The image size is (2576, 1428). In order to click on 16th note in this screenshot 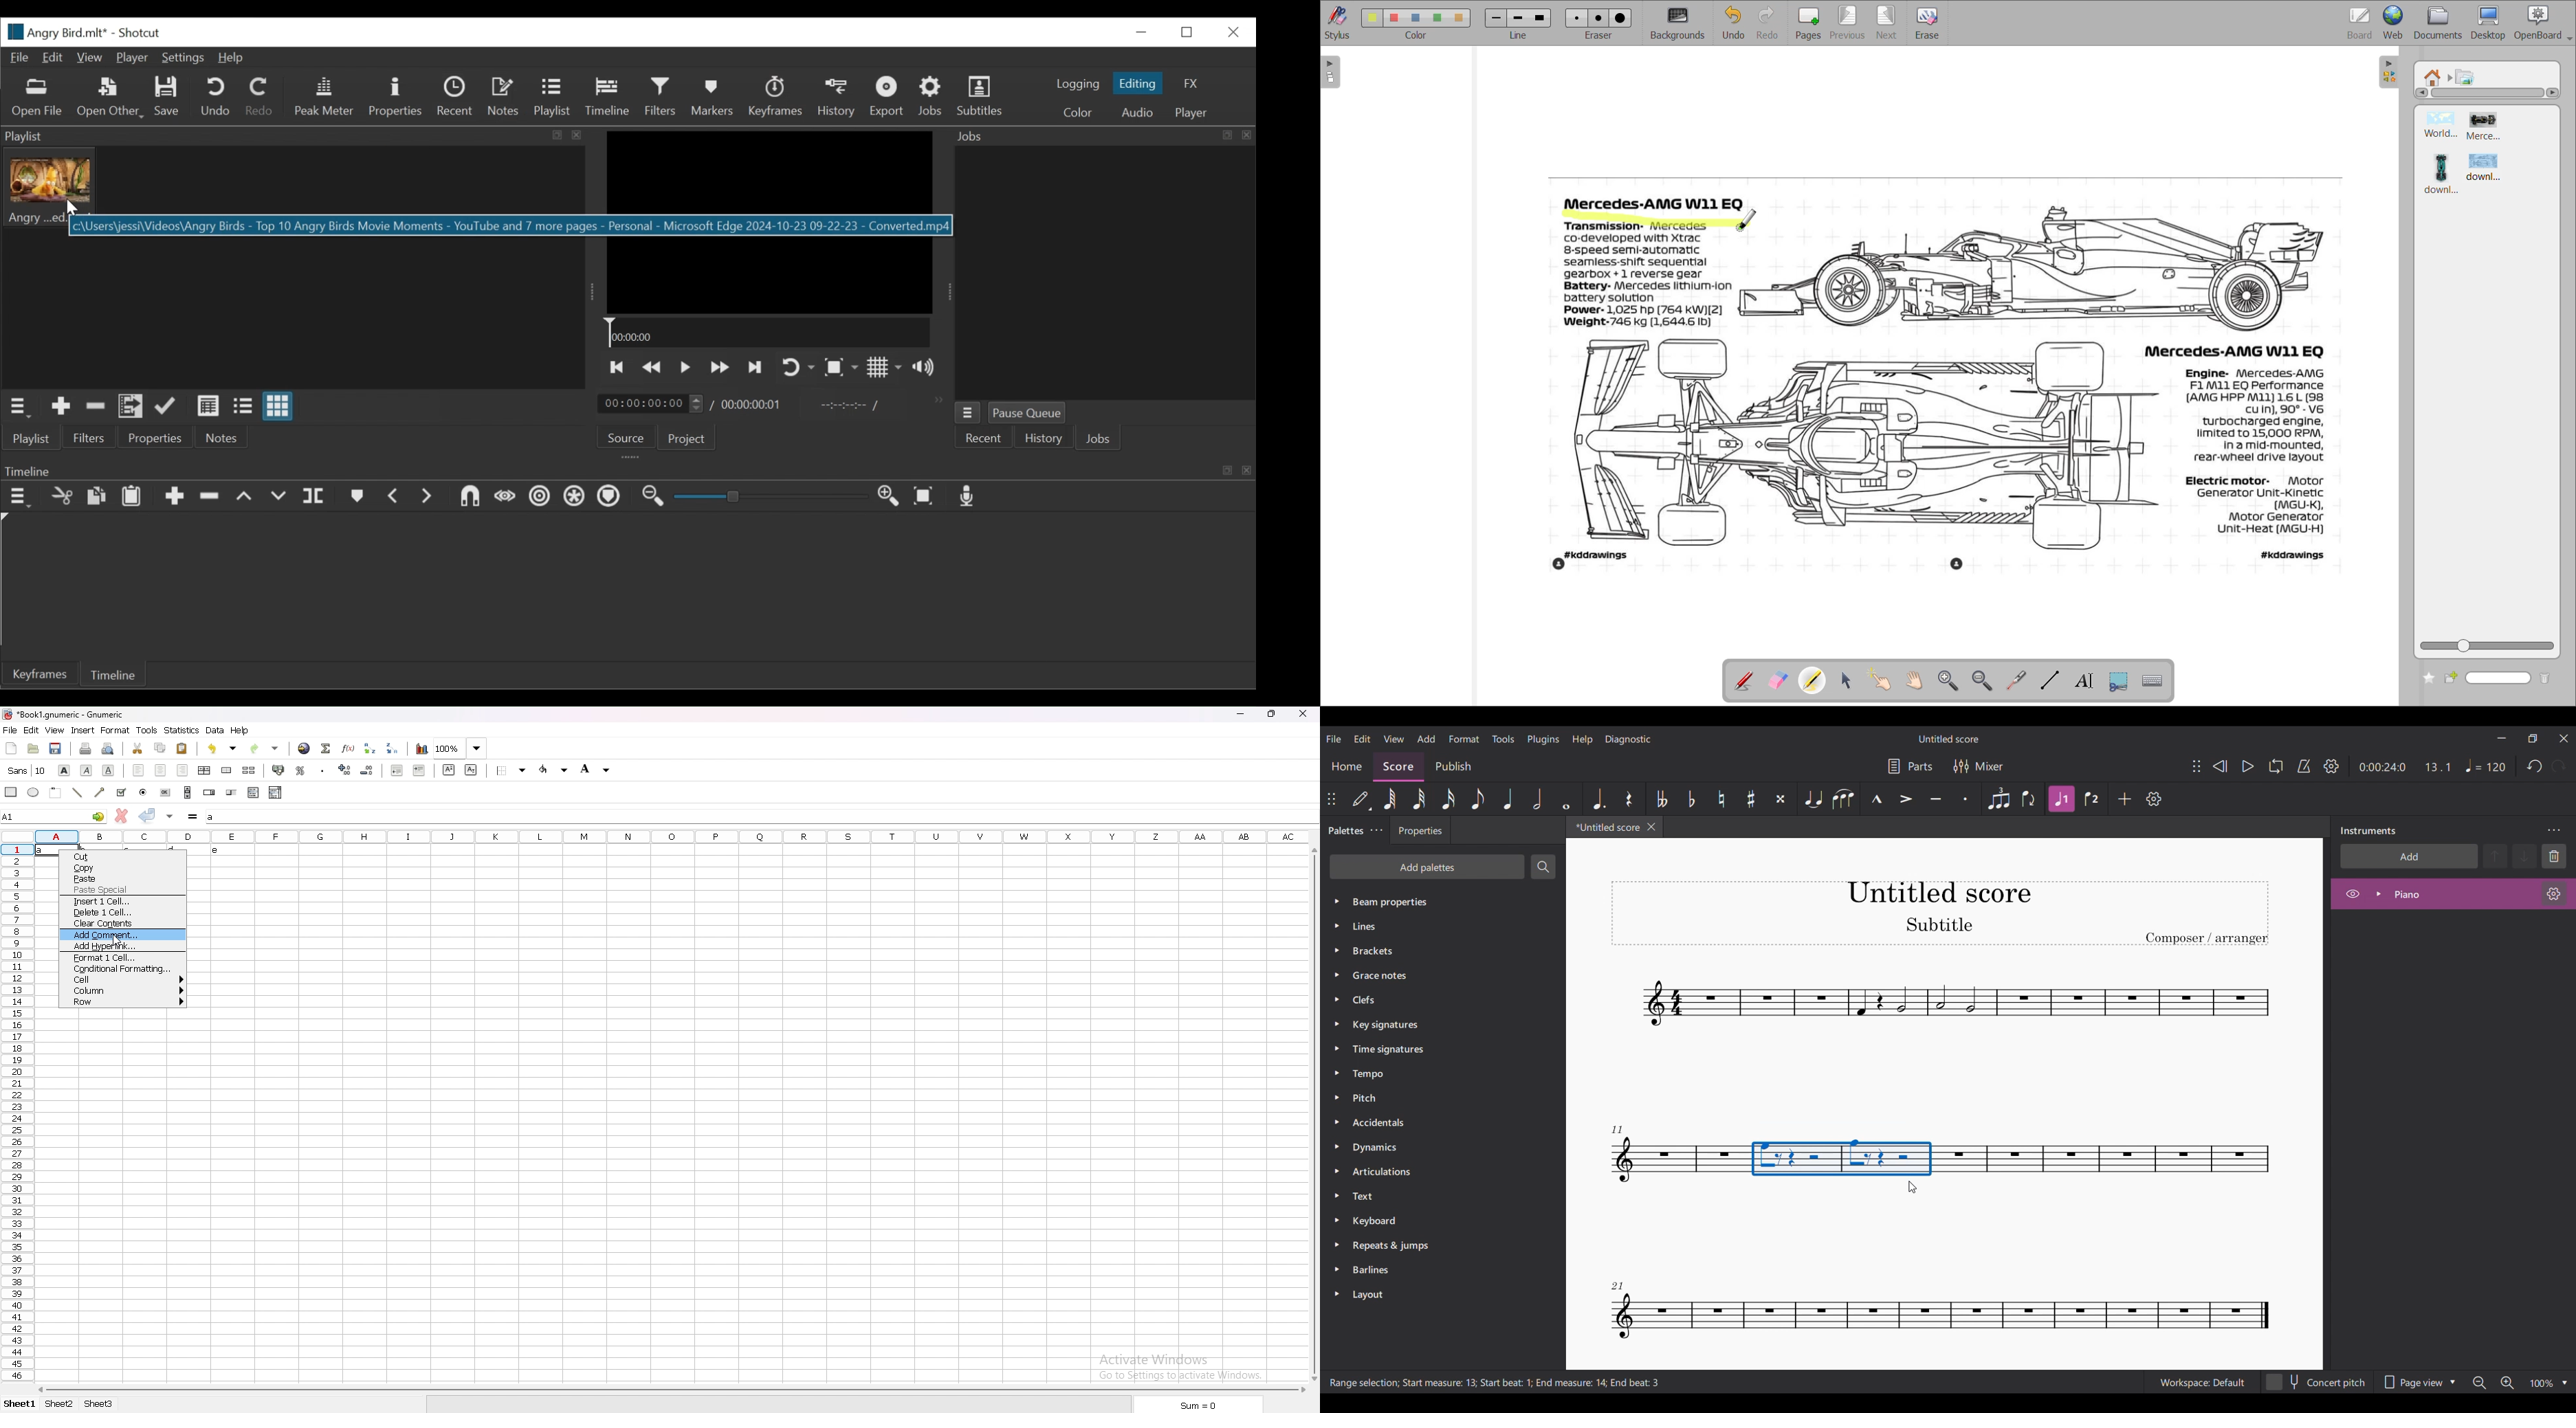, I will do `click(1448, 799)`.